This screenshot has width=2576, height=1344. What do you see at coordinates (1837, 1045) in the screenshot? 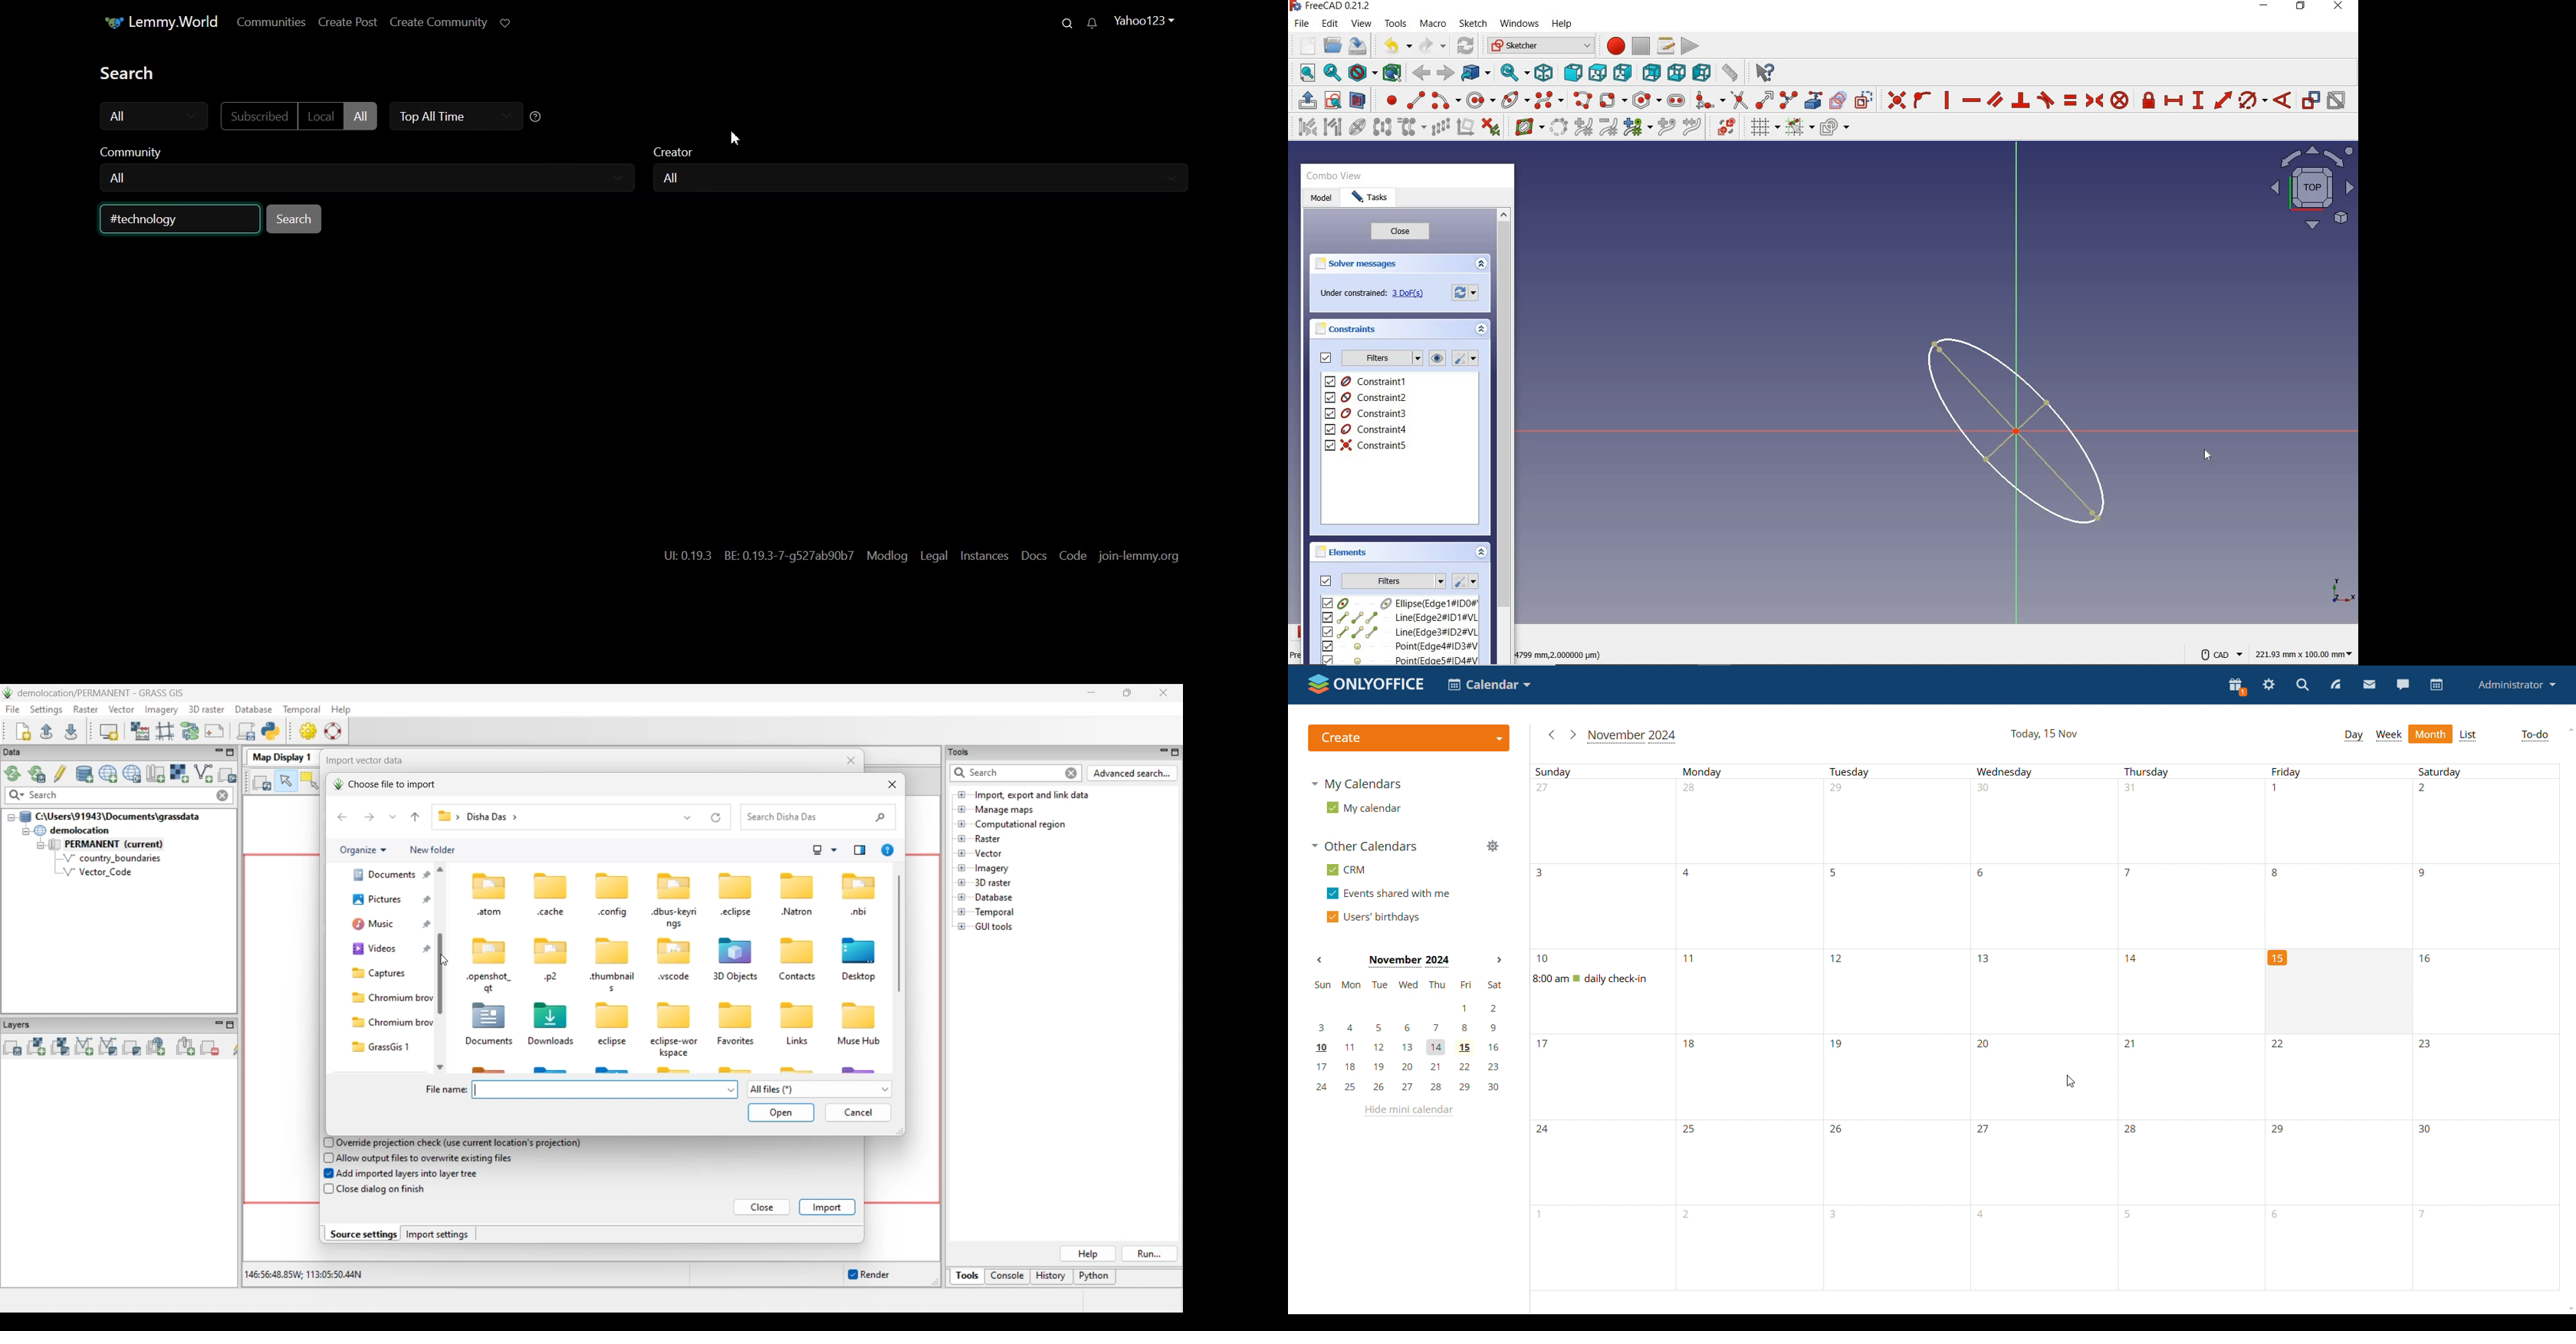
I see `Number` at bounding box center [1837, 1045].